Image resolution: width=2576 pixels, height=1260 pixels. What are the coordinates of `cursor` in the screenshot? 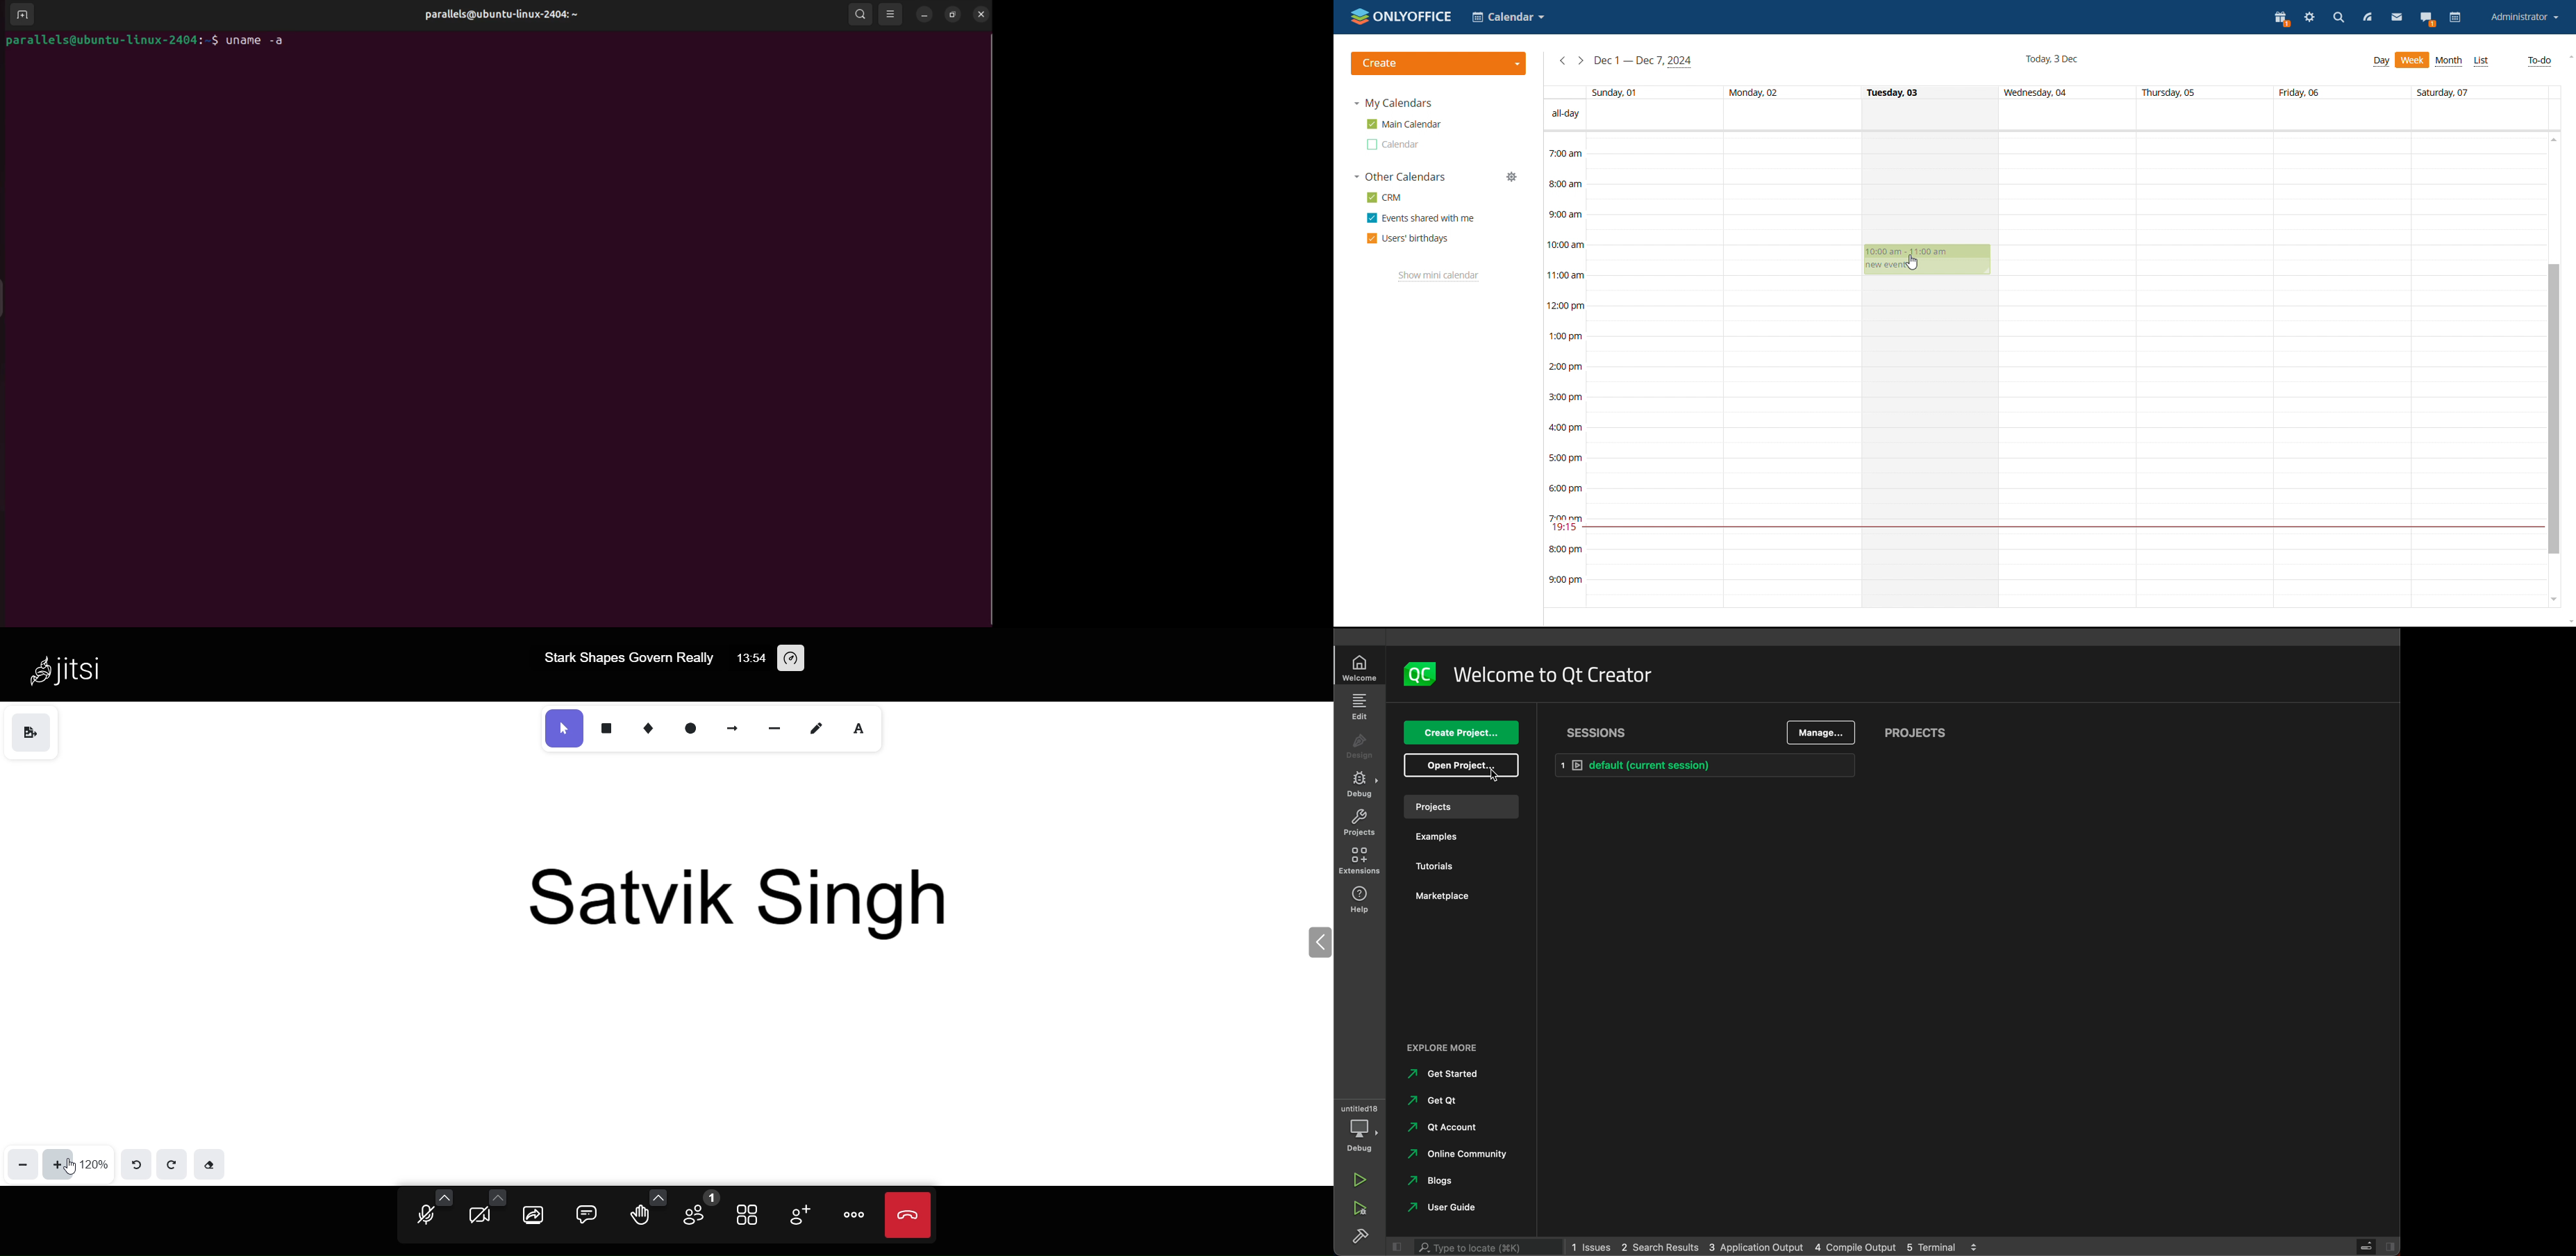 It's located at (1914, 262).